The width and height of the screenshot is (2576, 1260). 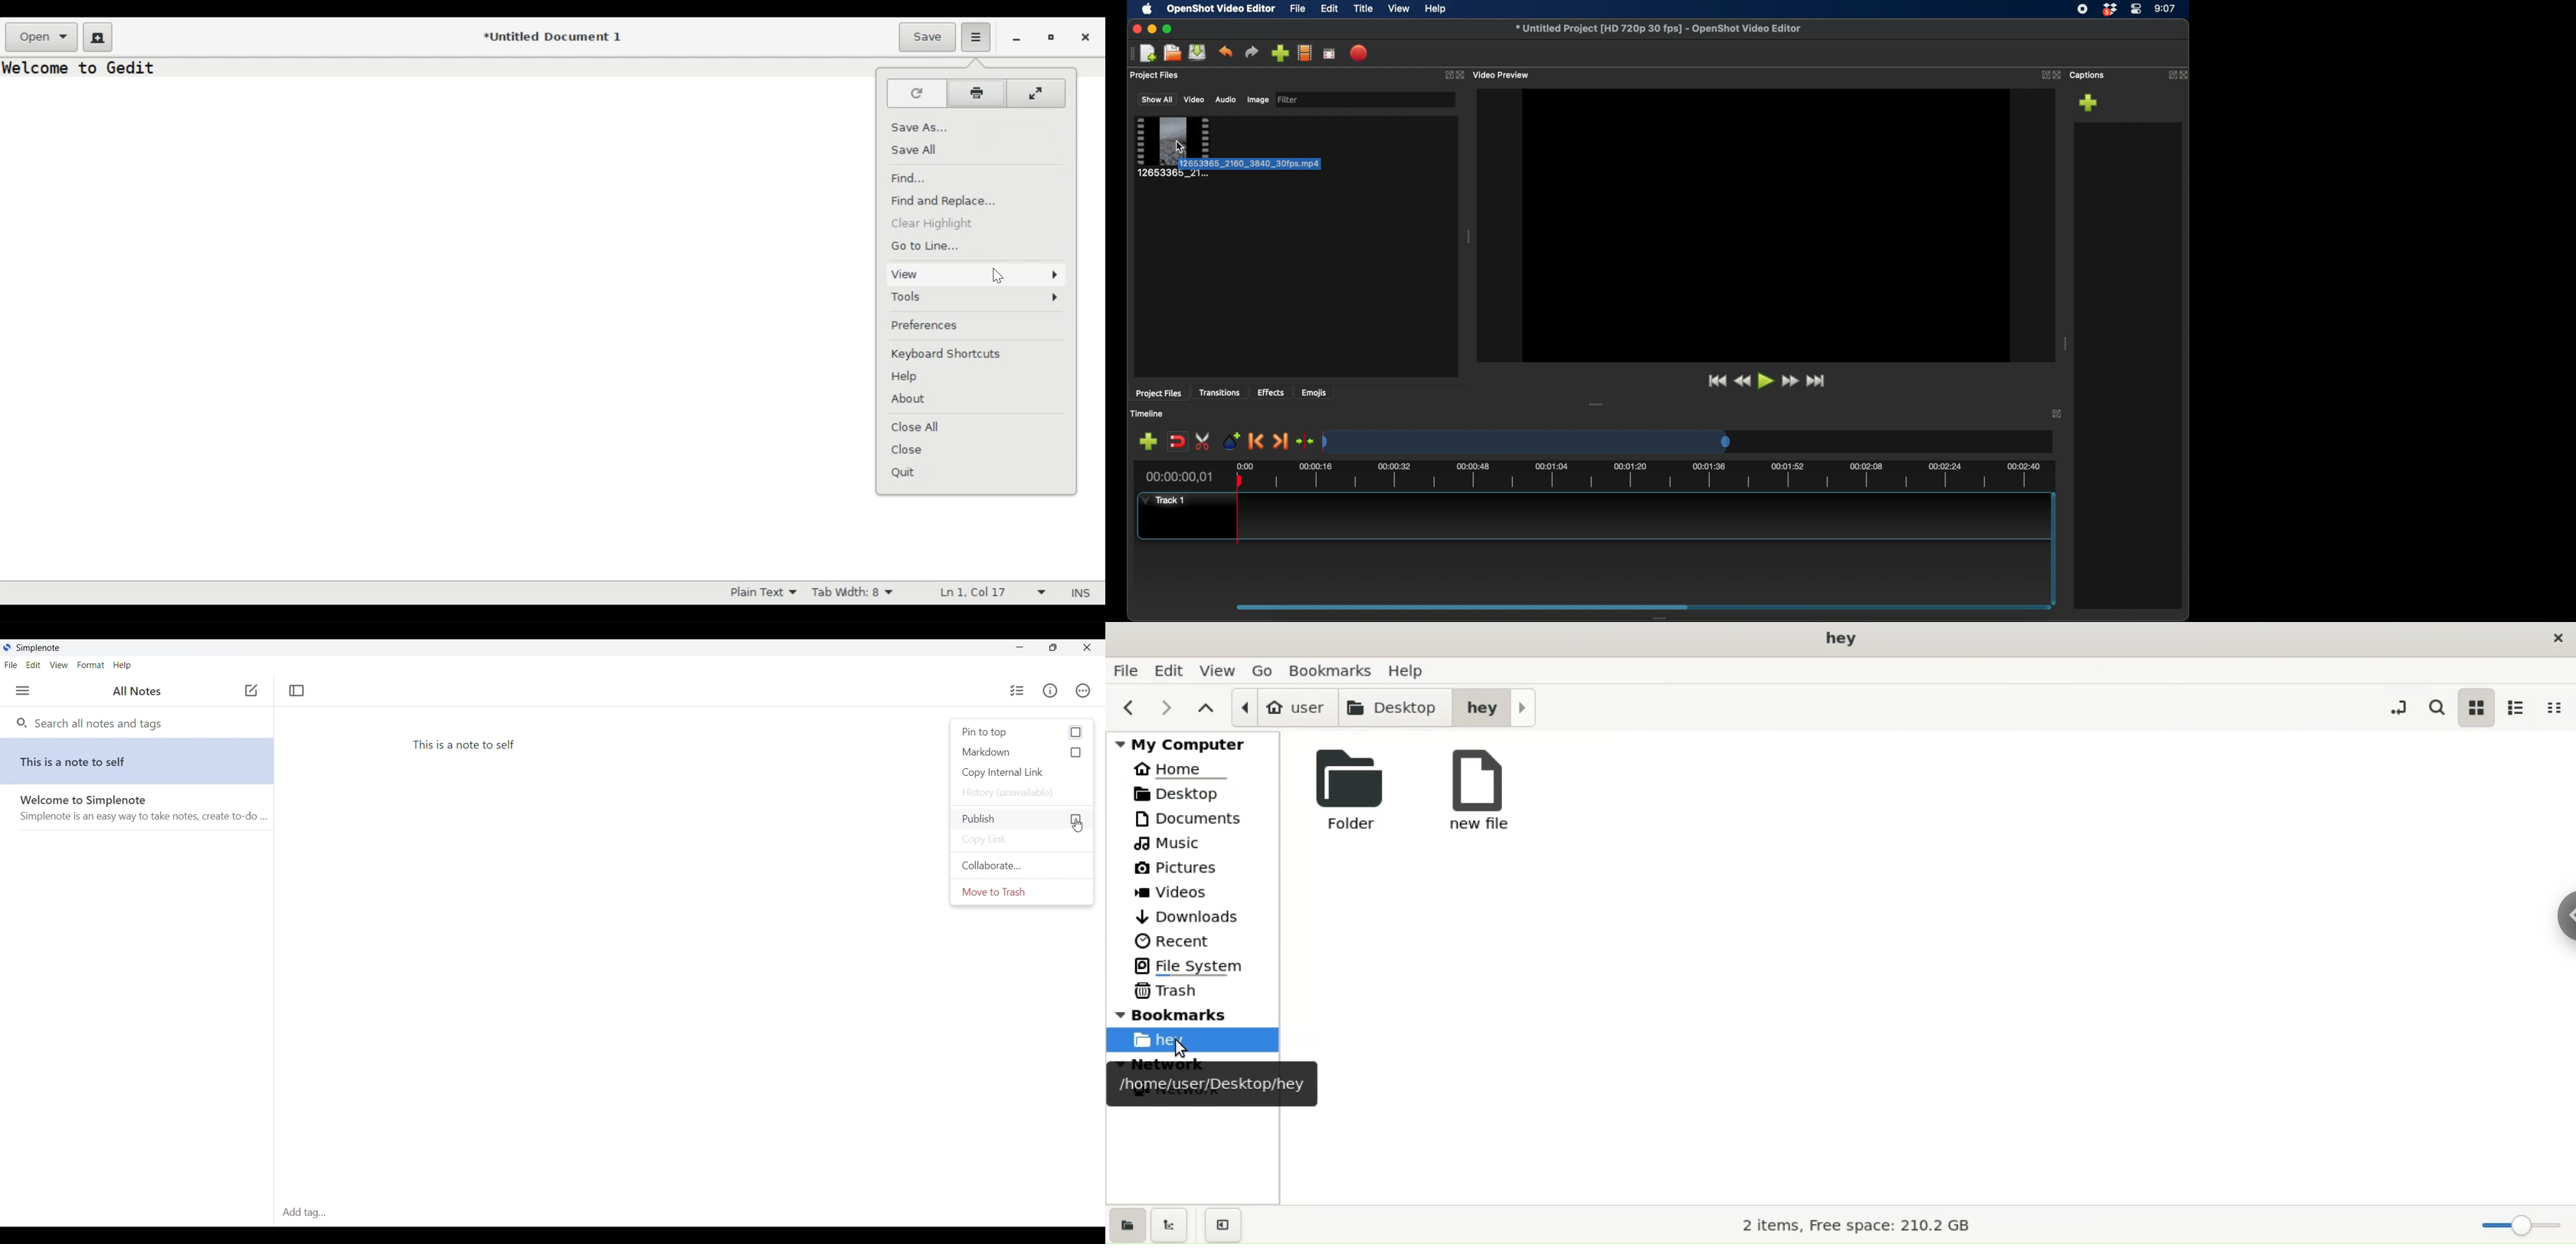 What do you see at coordinates (1171, 844) in the screenshot?
I see `music` at bounding box center [1171, 844].